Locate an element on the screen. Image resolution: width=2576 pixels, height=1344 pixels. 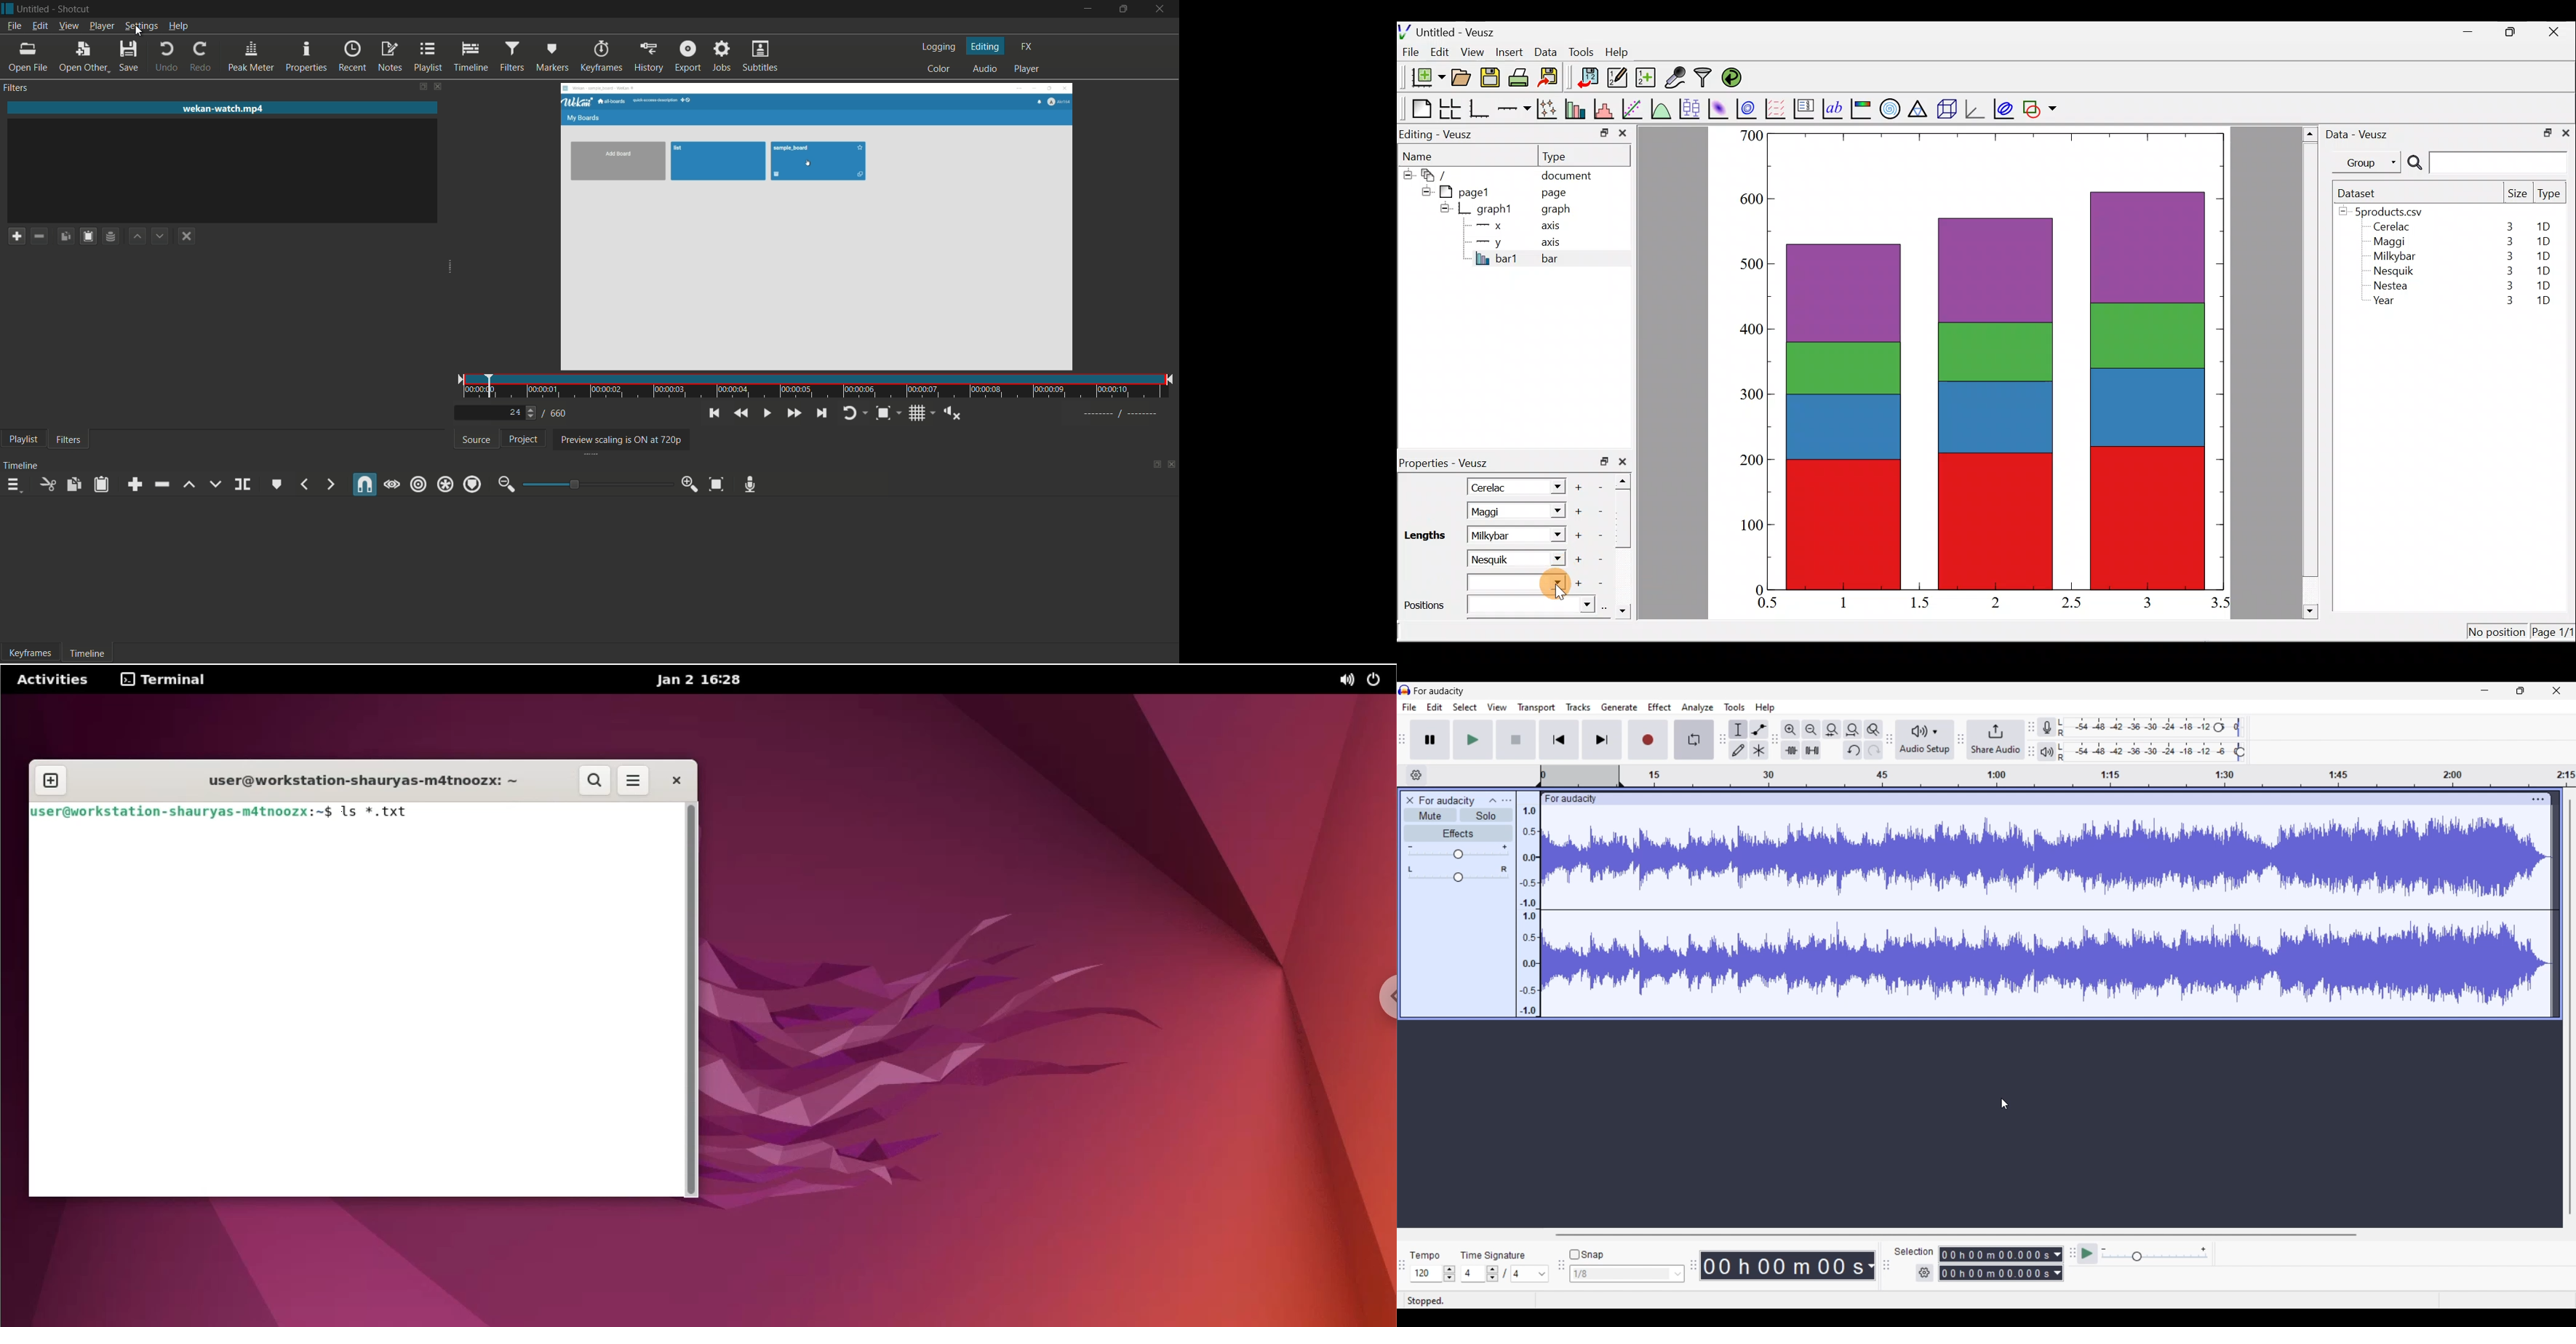
3 is located at coordinates (2507, 256).